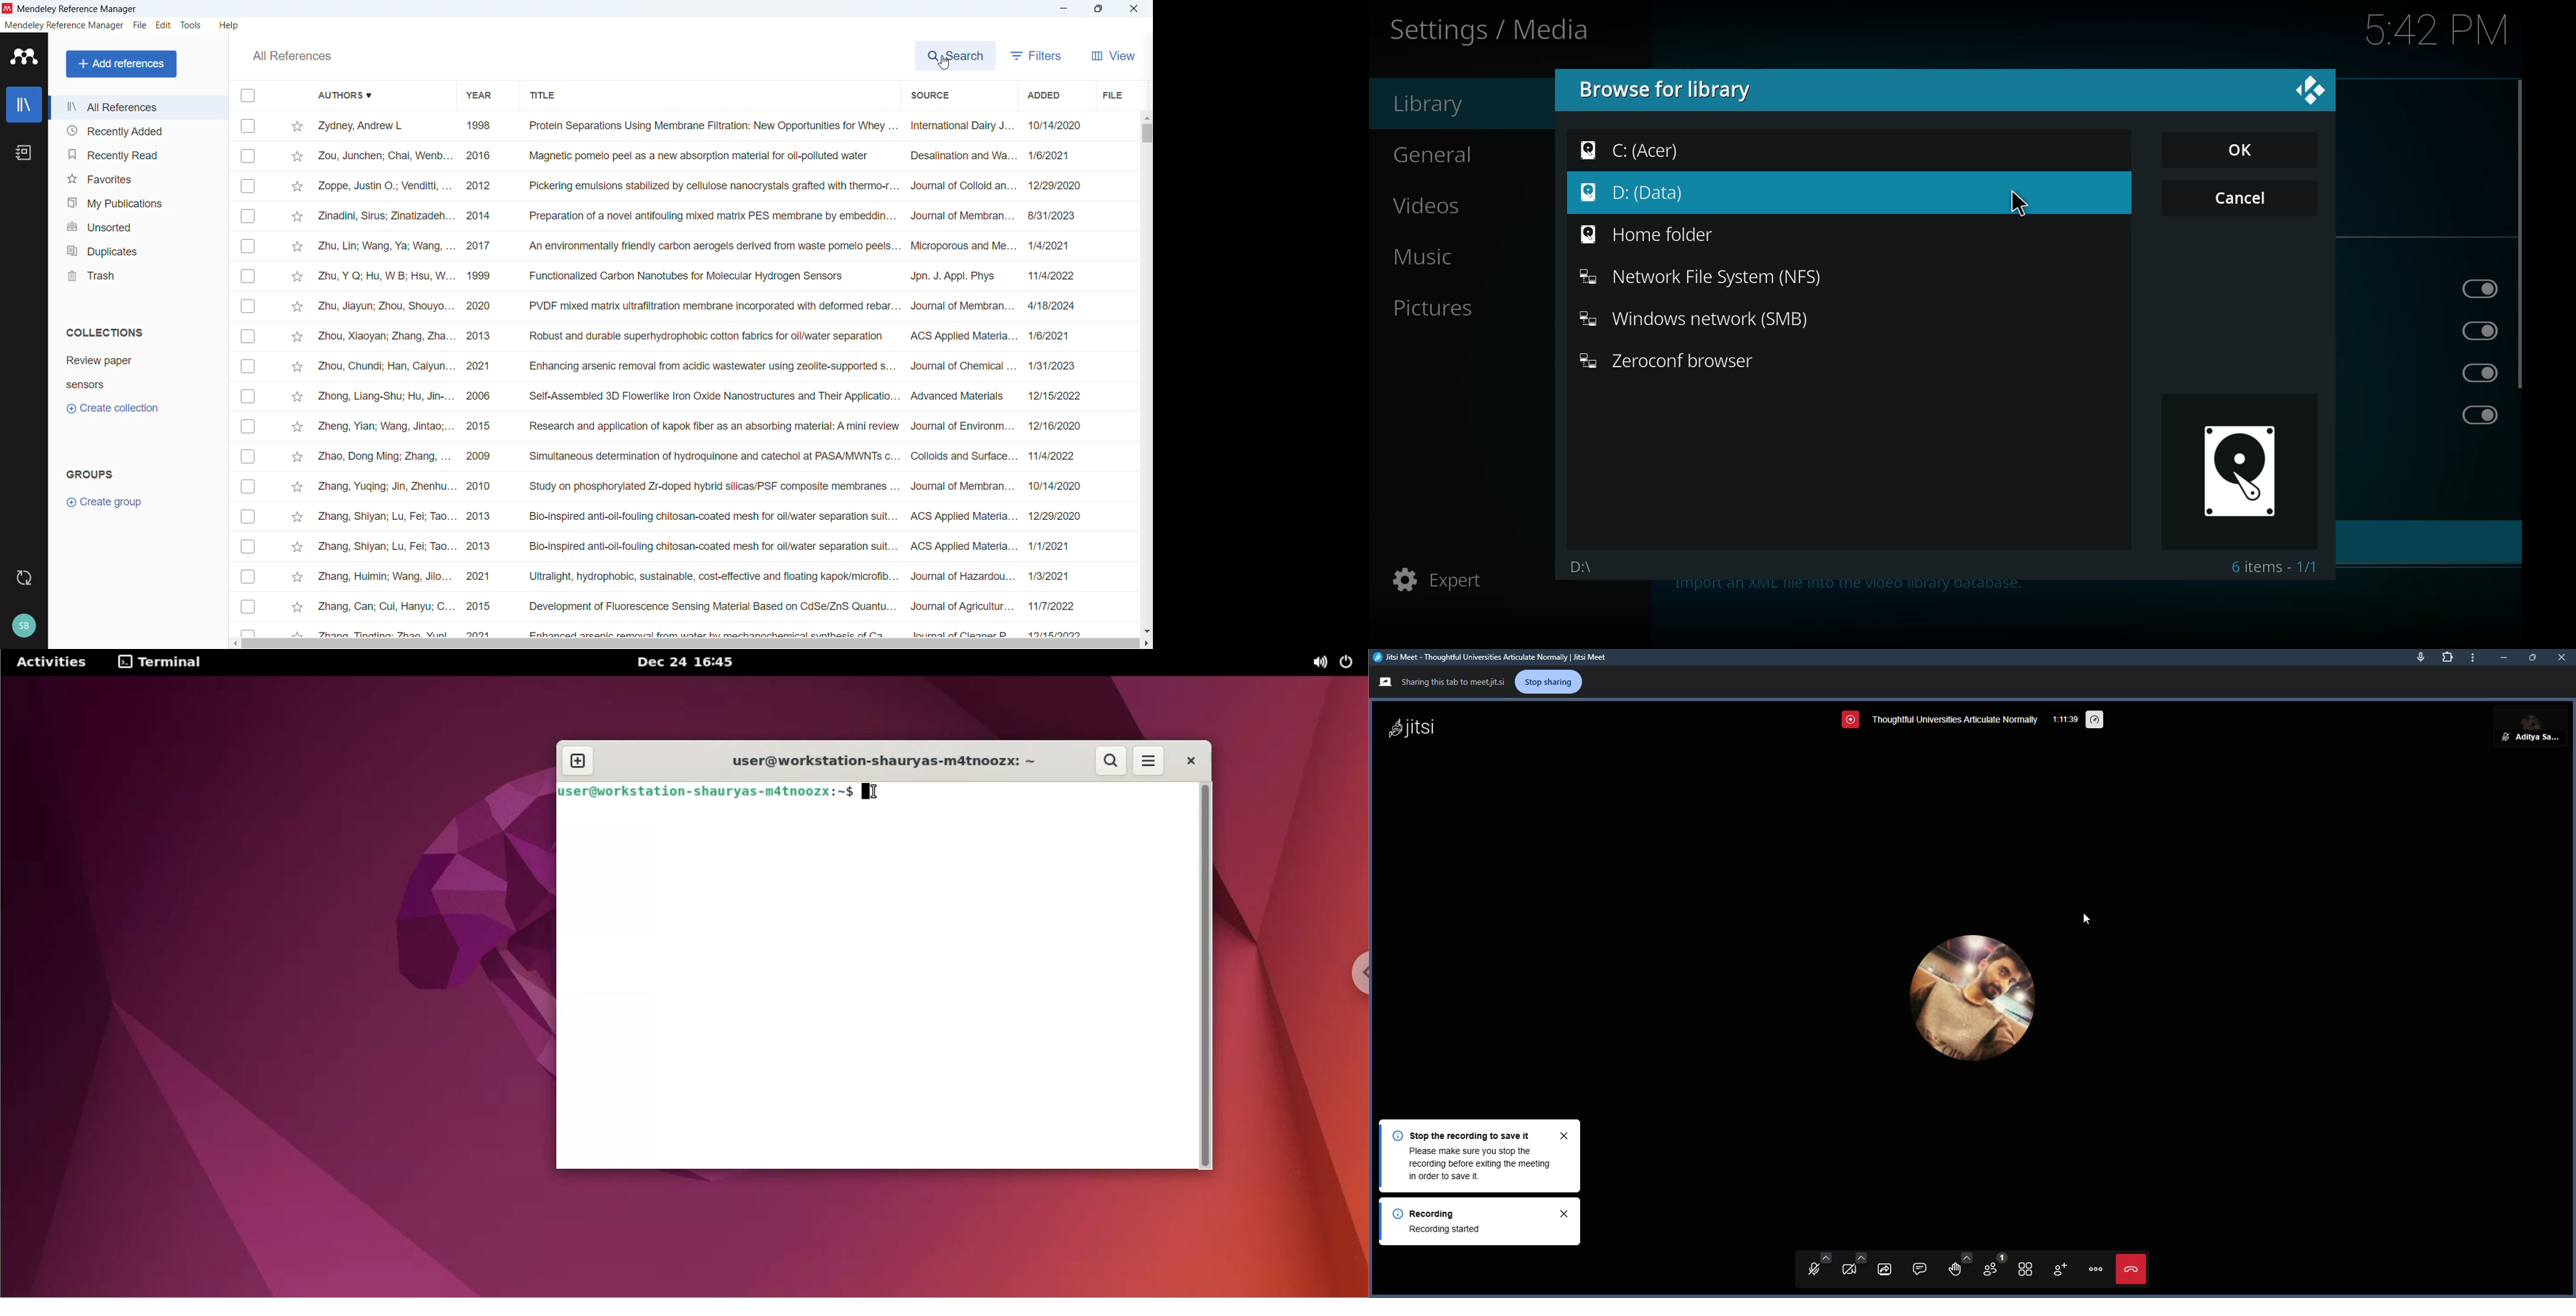 The width and height of the screenshot is (2576, 1316). Describe the element at coordinates (140, 25) in the screenshot. I see `file` at that location.